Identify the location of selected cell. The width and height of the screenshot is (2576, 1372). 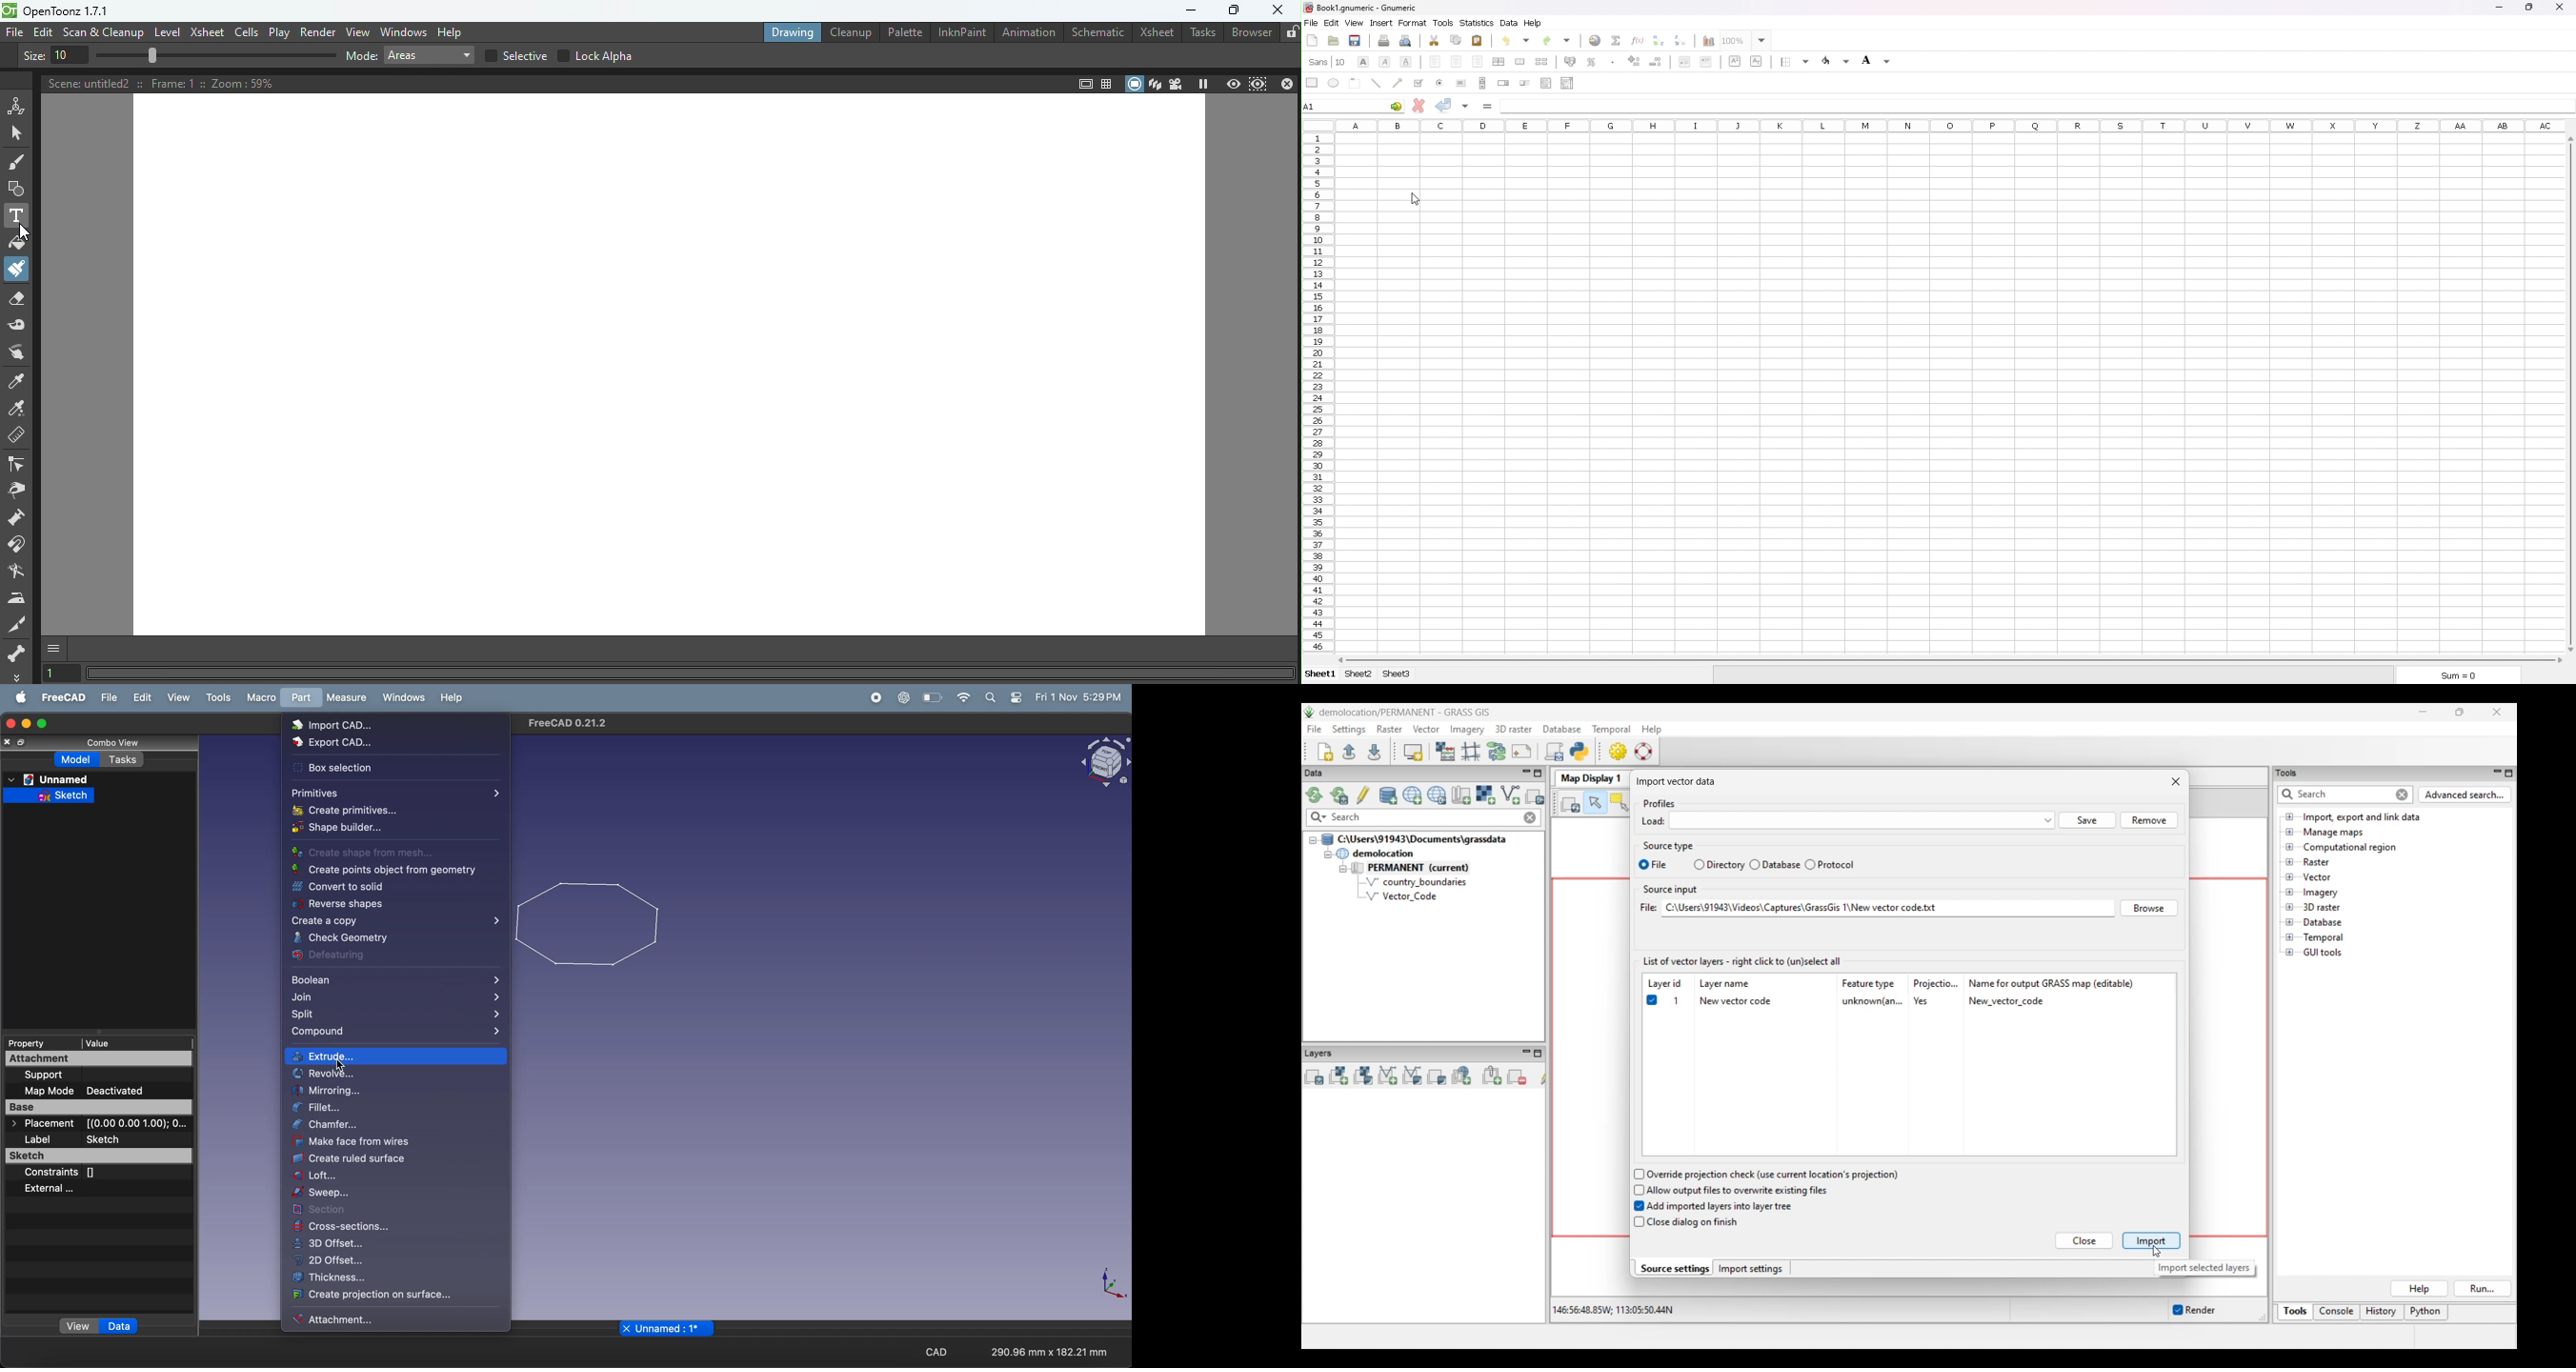
(1356, 139).